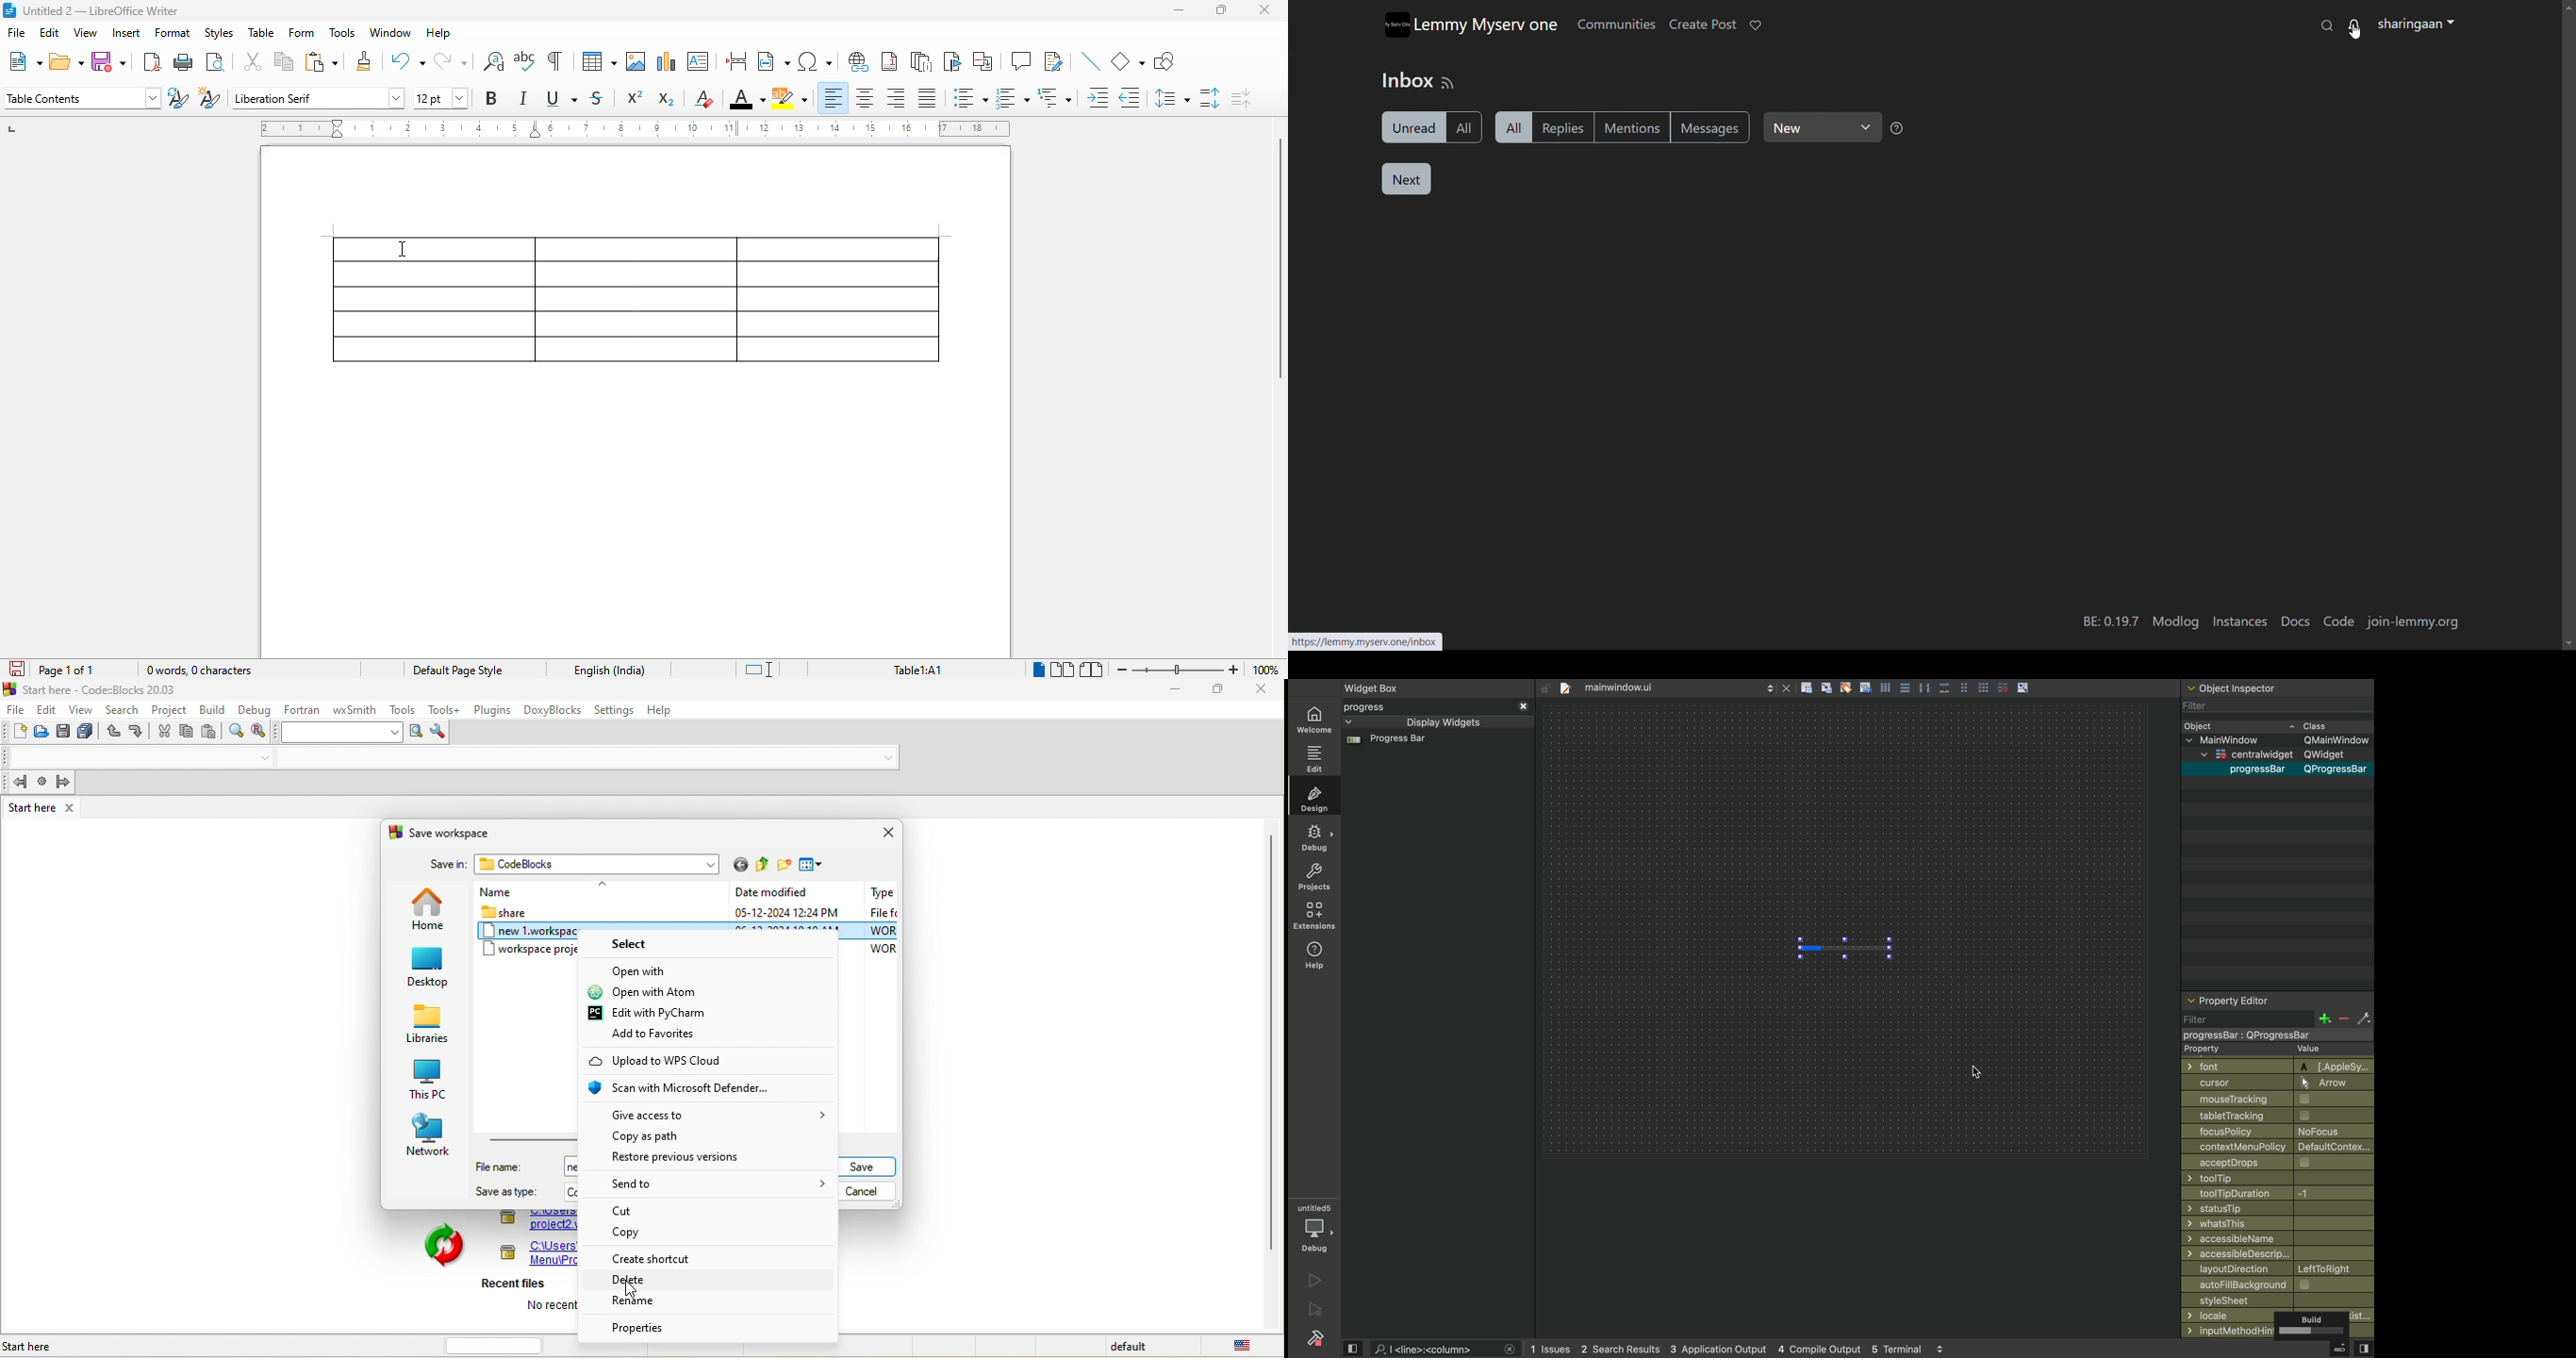  Describe the element at coordinates (740, 865) in the screenshot. I see `go to last folder` at that location.